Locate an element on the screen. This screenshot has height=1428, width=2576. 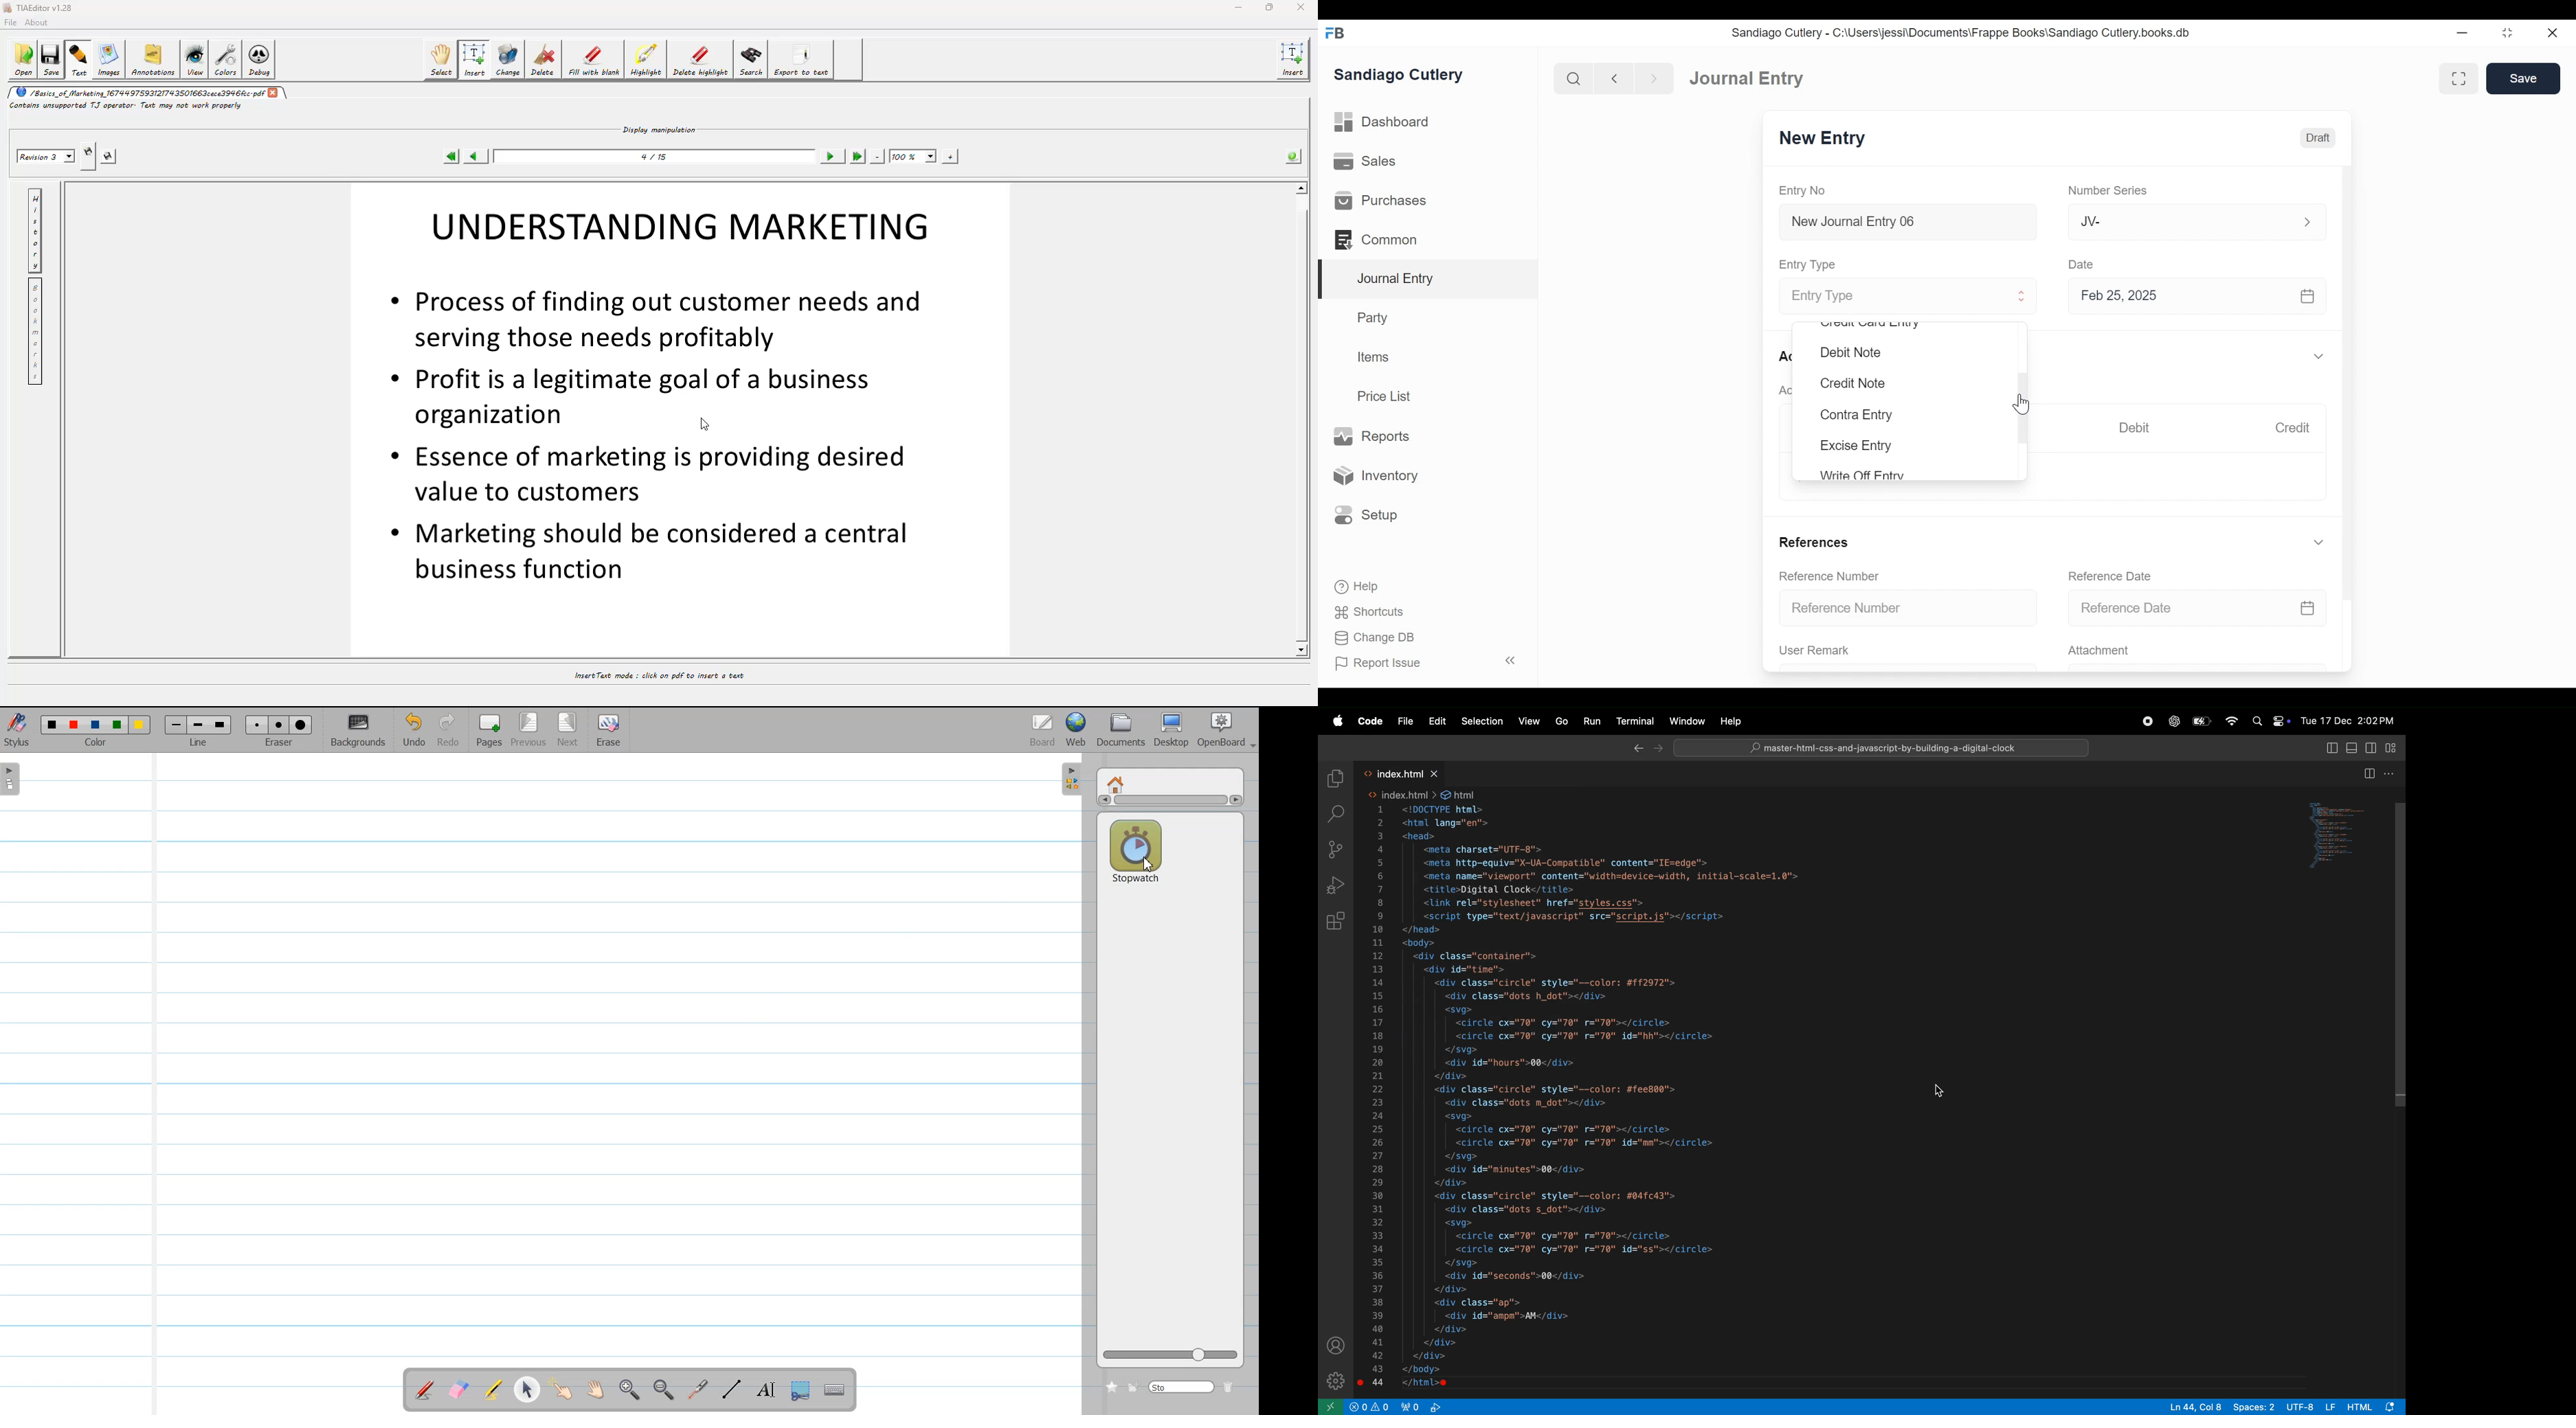
Purchases is located at coordinates (1379, 200).